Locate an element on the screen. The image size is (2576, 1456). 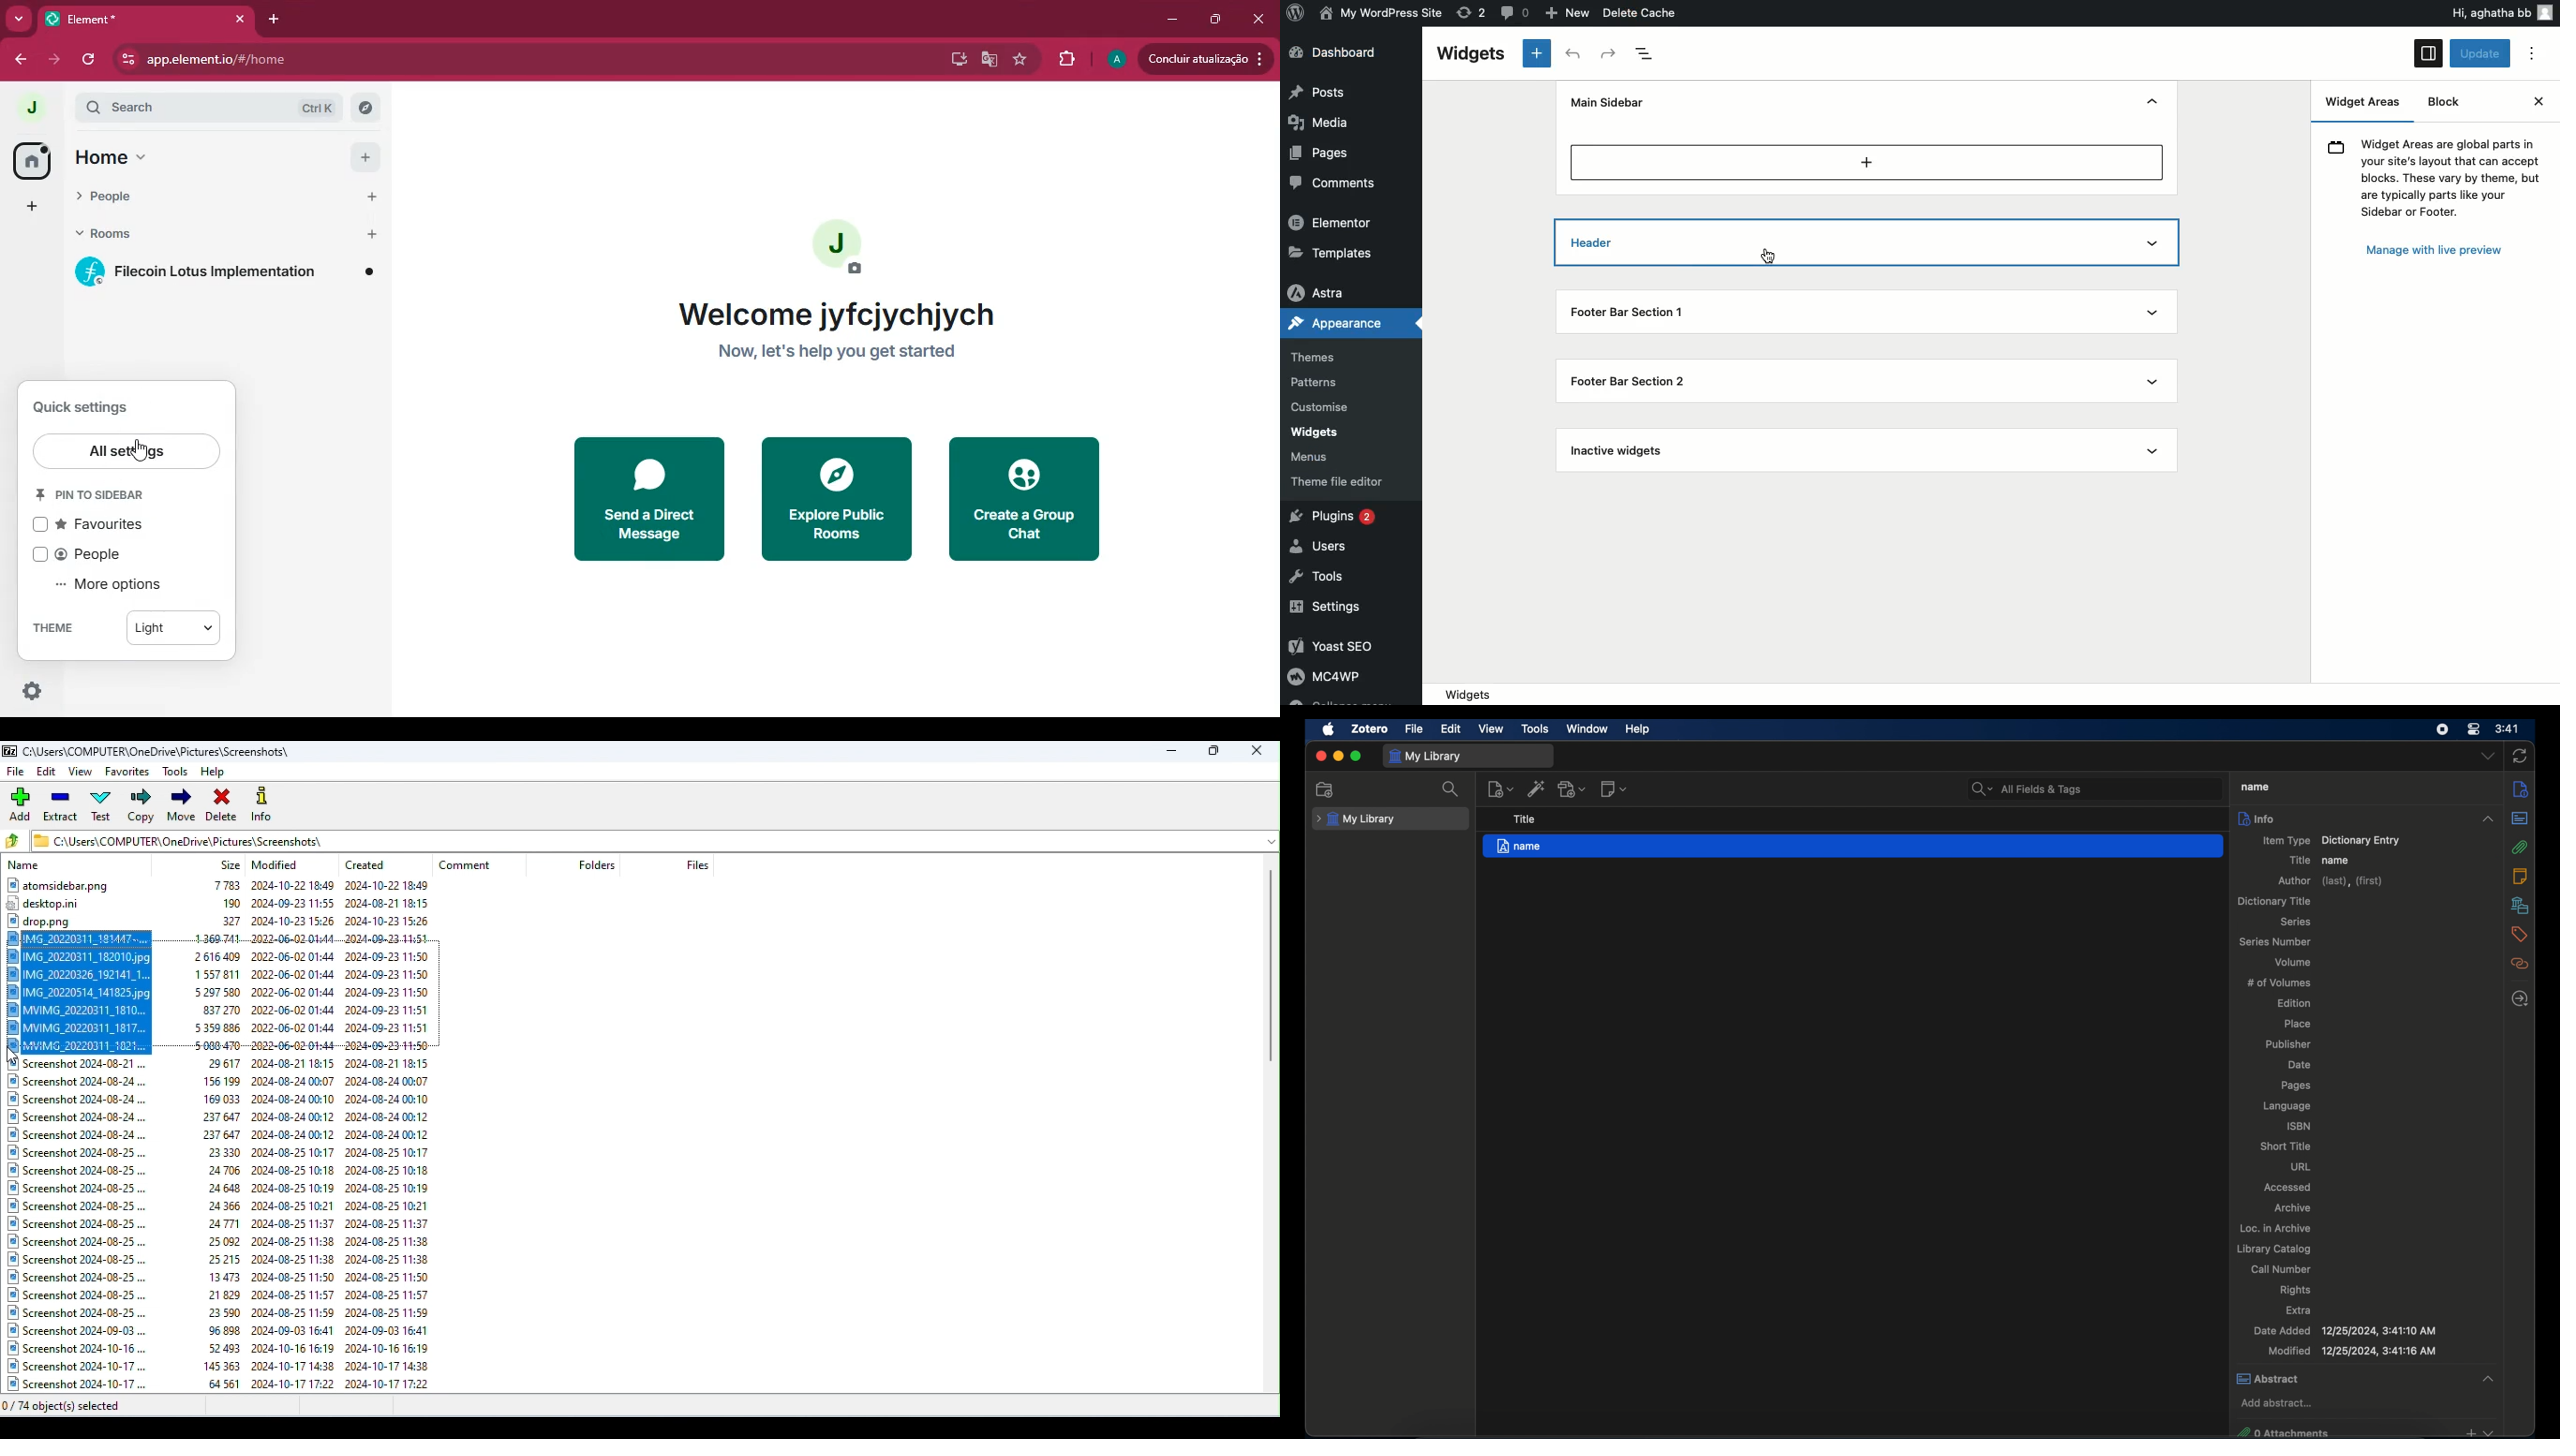
New is located at coordinates (1570, 13).